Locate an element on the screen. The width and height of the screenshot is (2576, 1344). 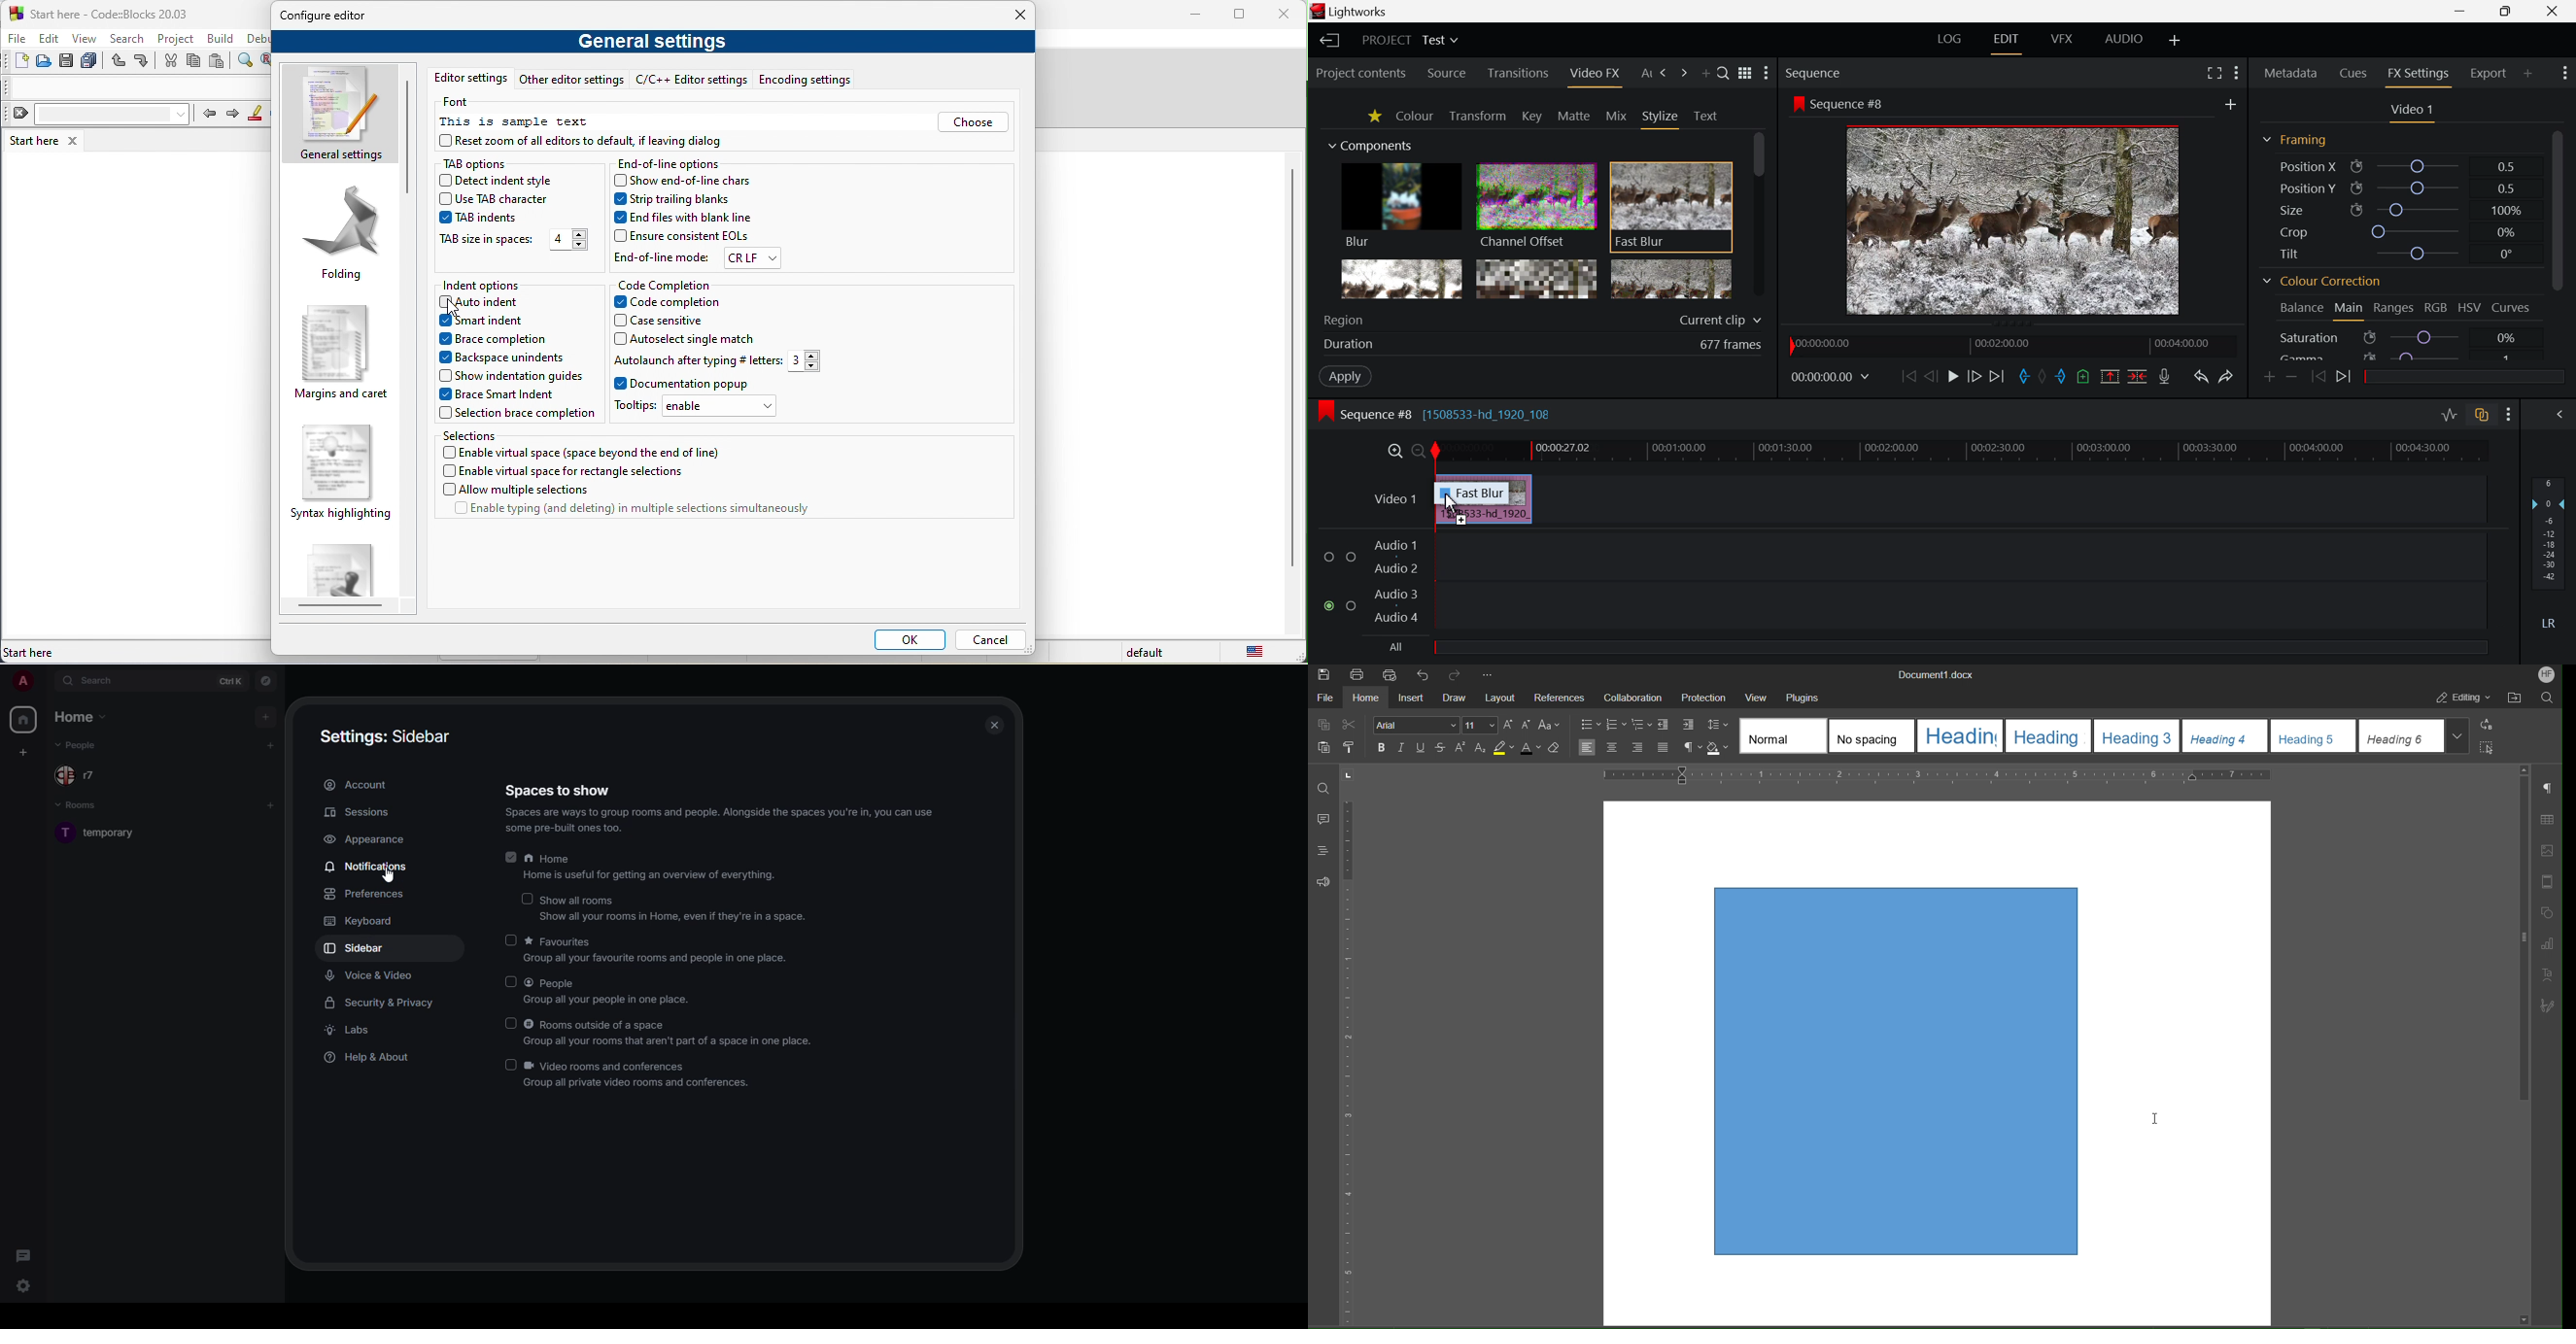
Copy is located at coordinates (1323, 725).